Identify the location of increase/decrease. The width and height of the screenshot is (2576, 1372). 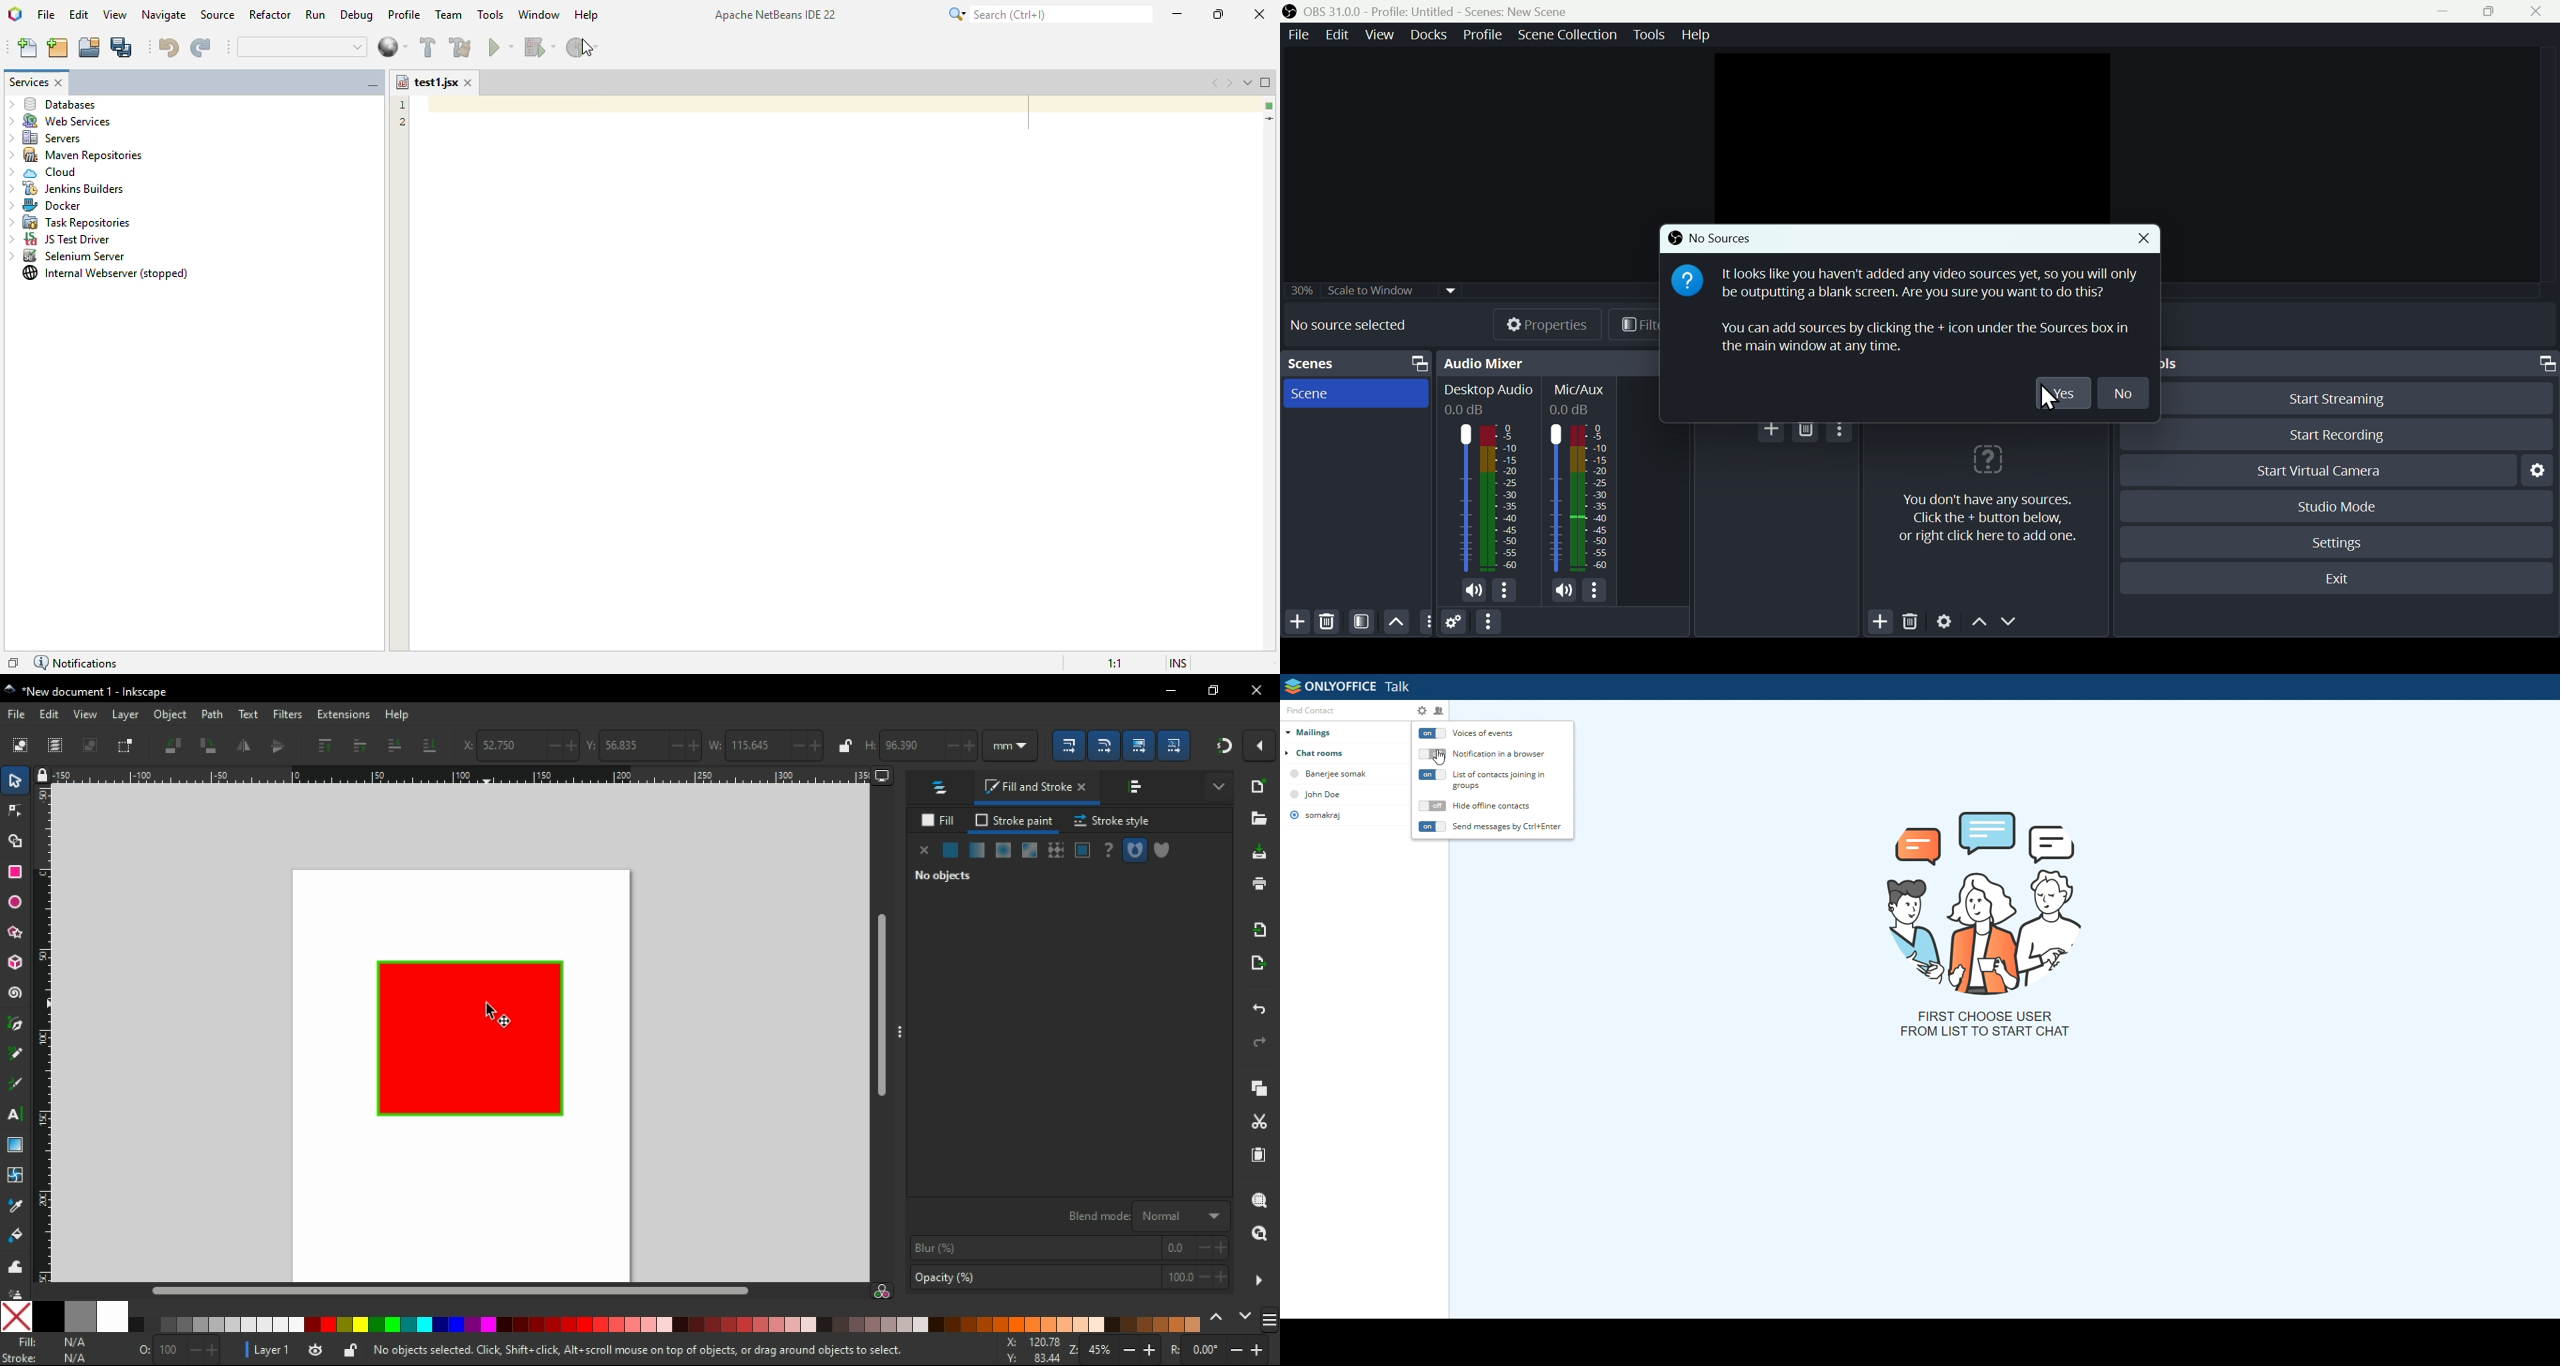
(1141, 1350).